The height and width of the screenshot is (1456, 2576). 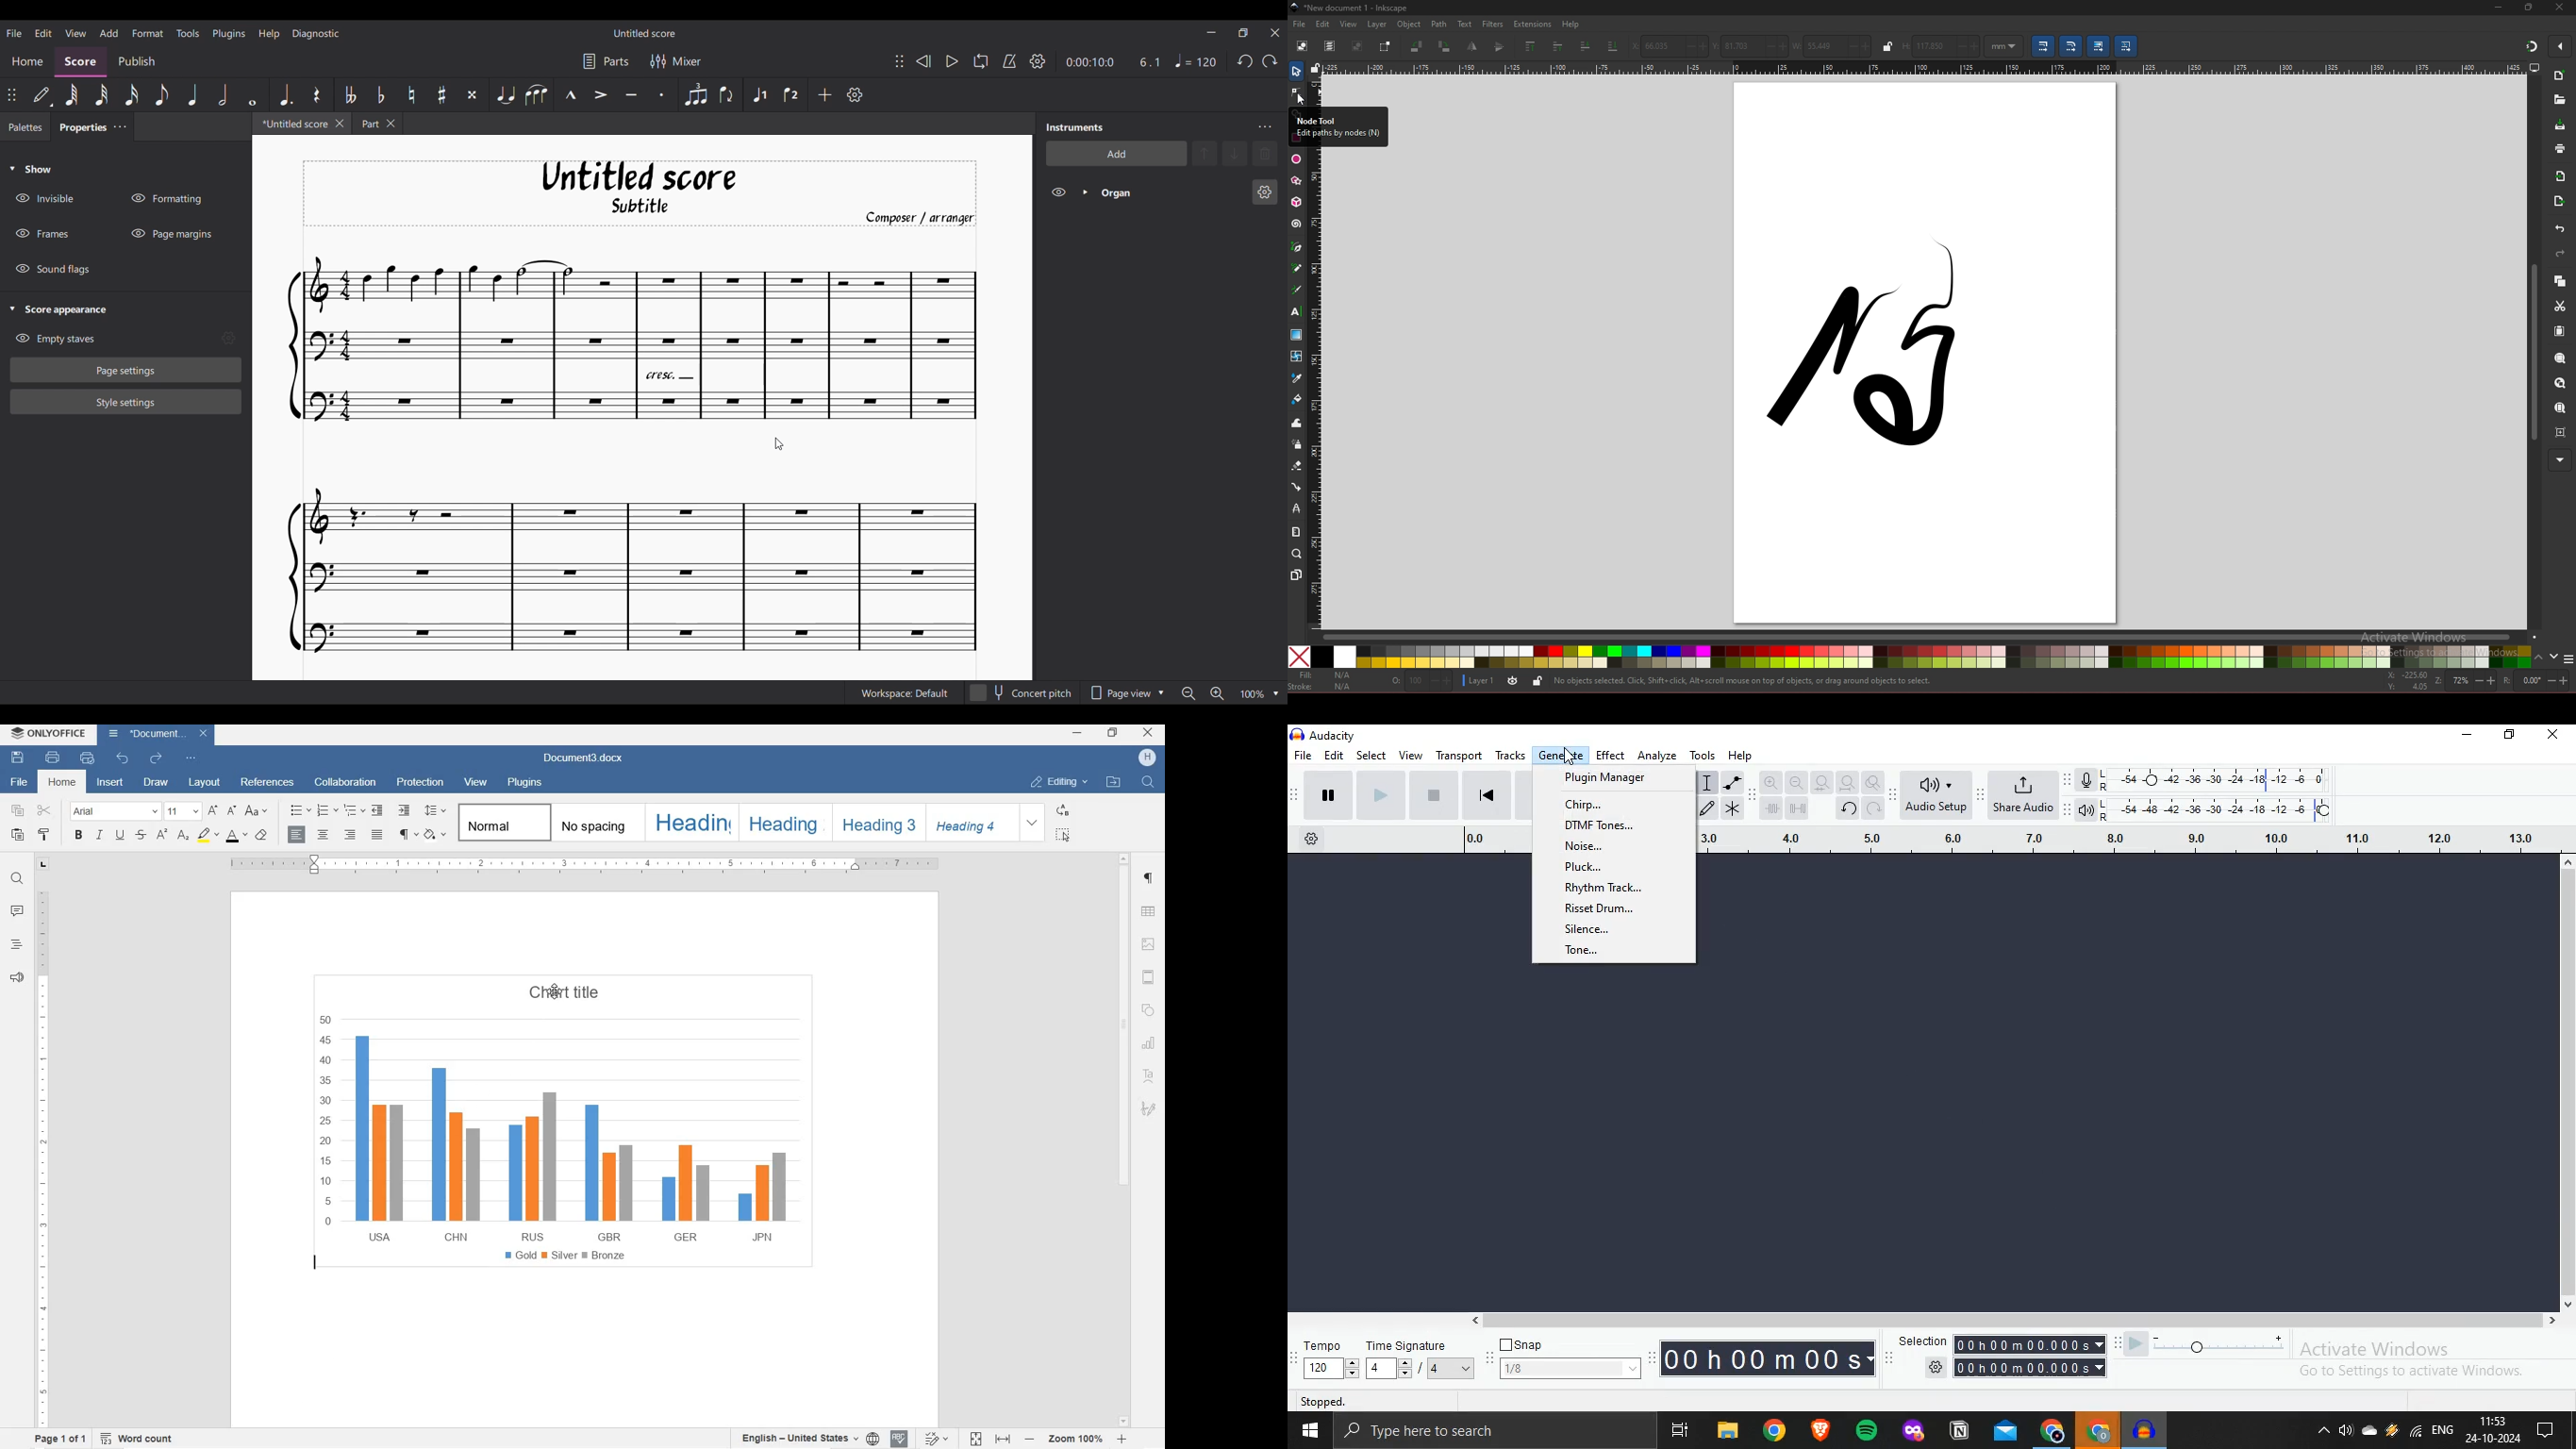 I want to click on Toggle for Concert pitch, so click(x=1020, y=693).